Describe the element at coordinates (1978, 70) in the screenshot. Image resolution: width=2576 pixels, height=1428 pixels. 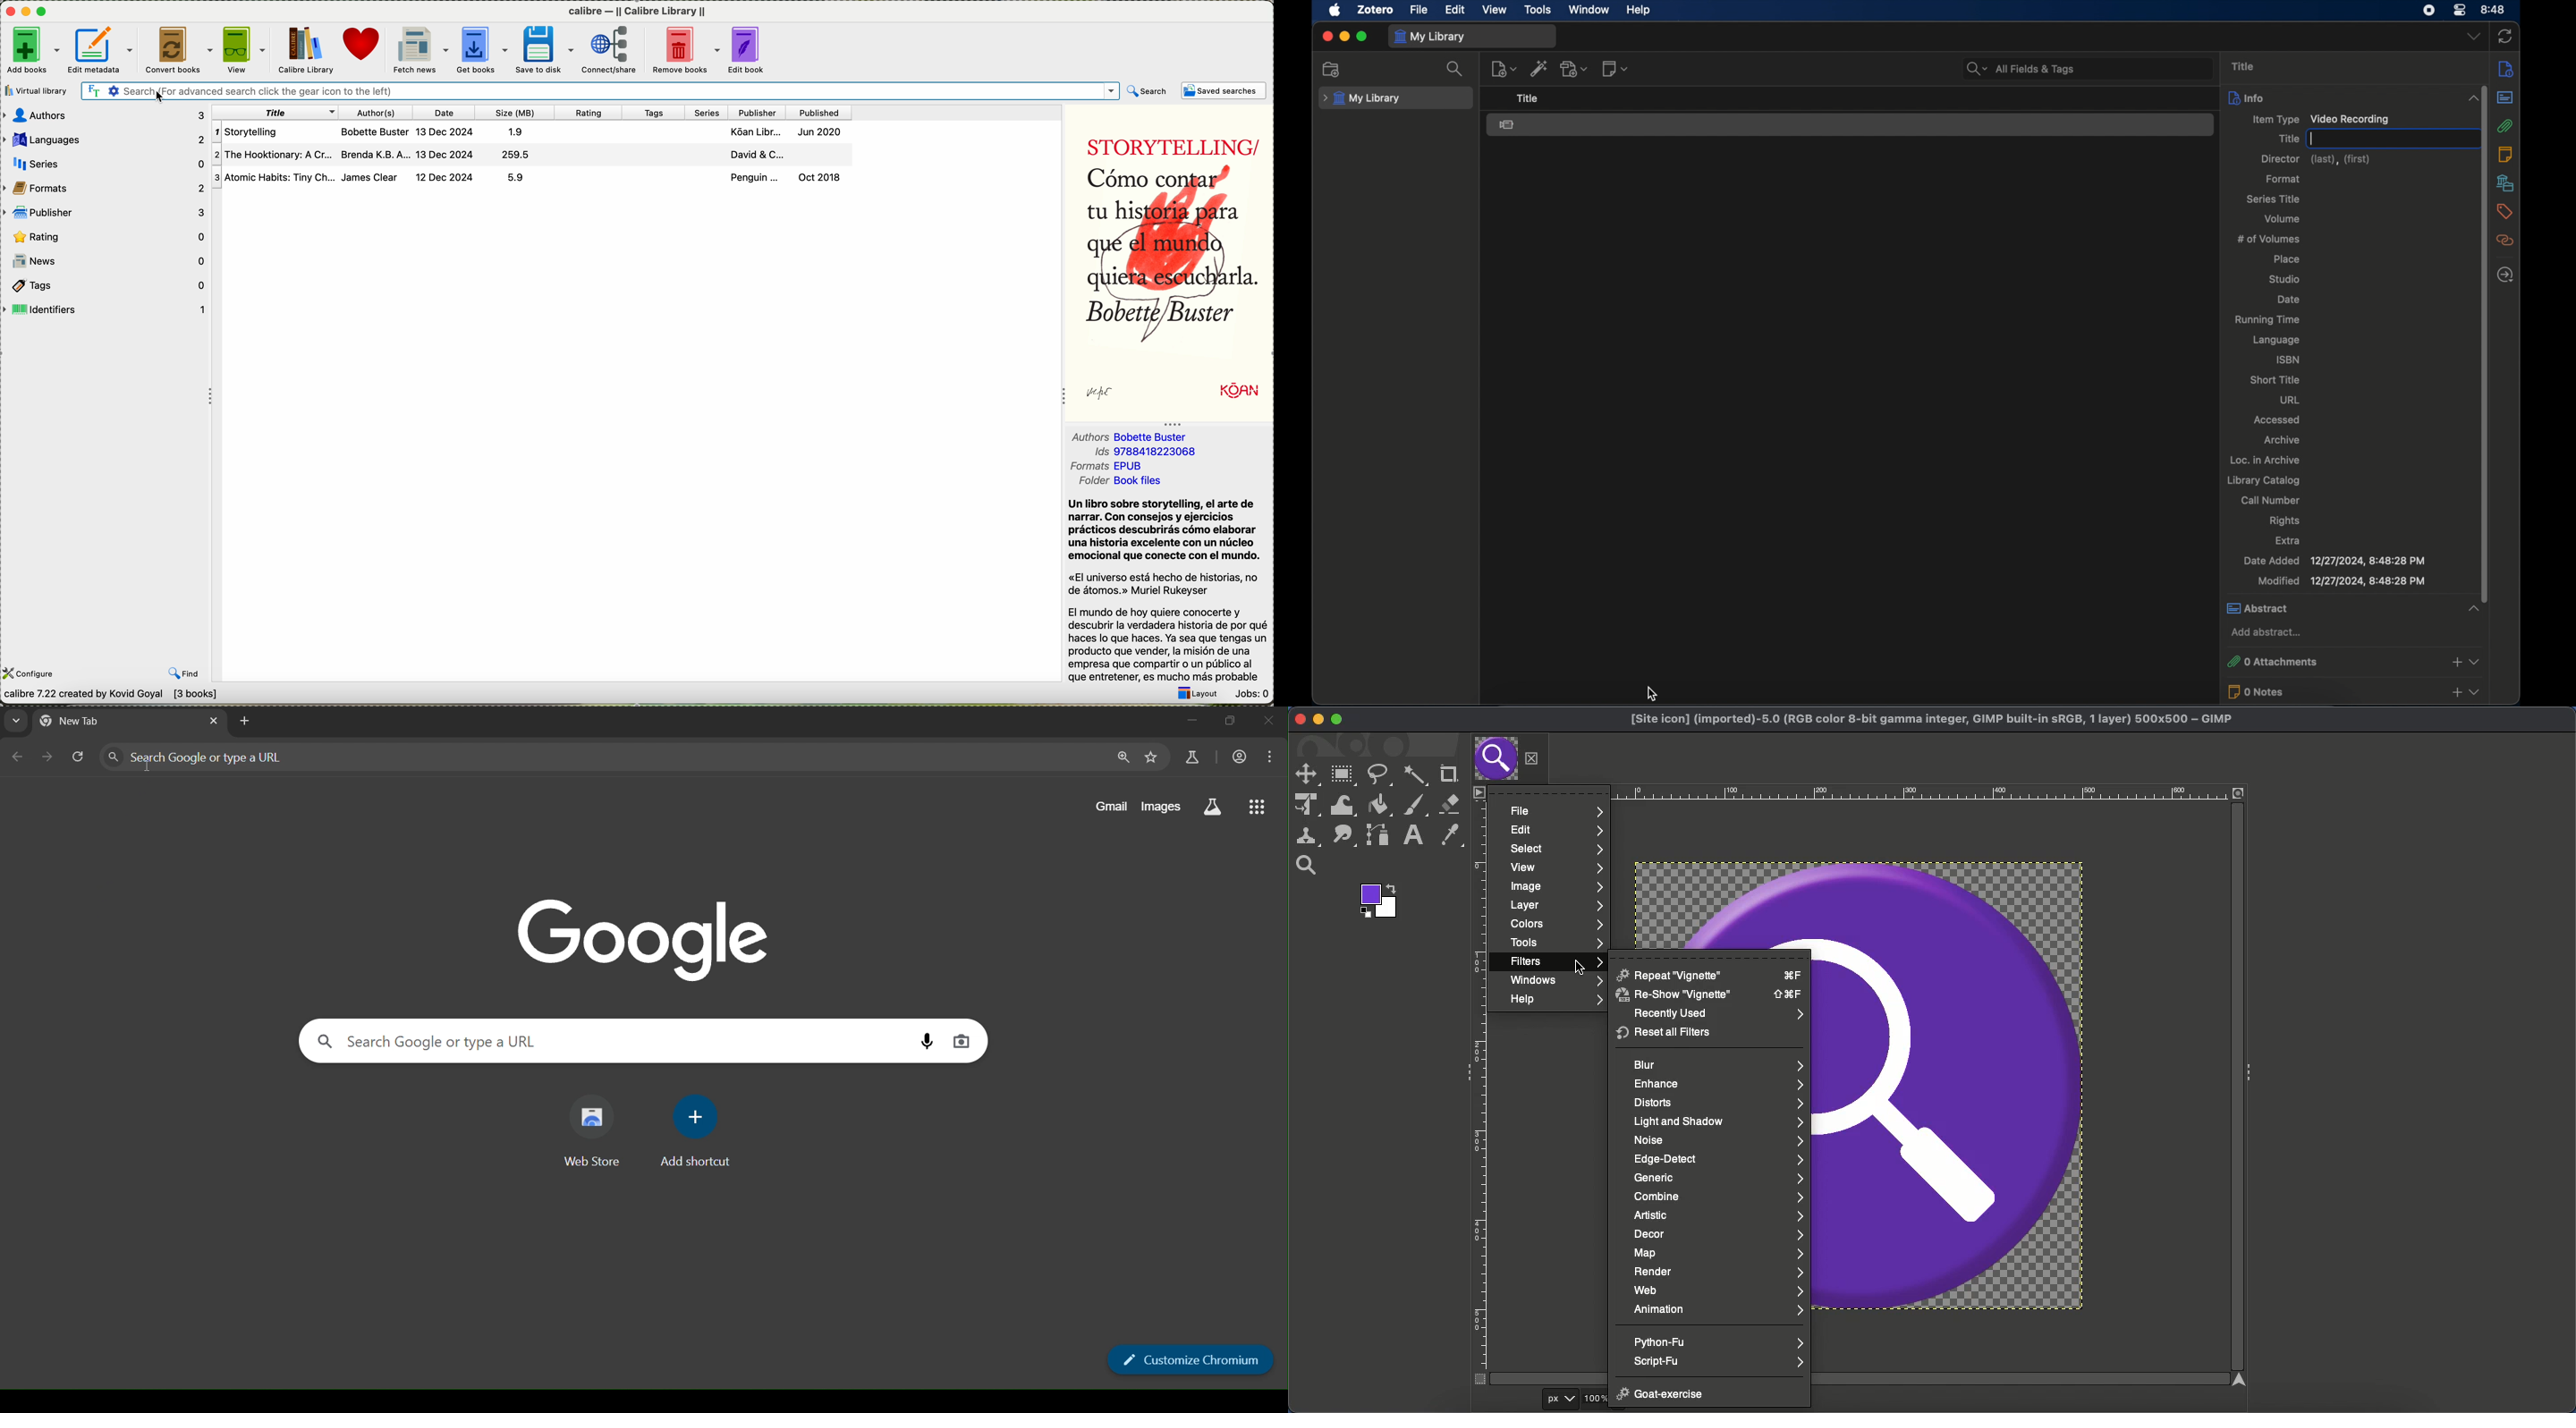
I see `search dropdown` at that location.